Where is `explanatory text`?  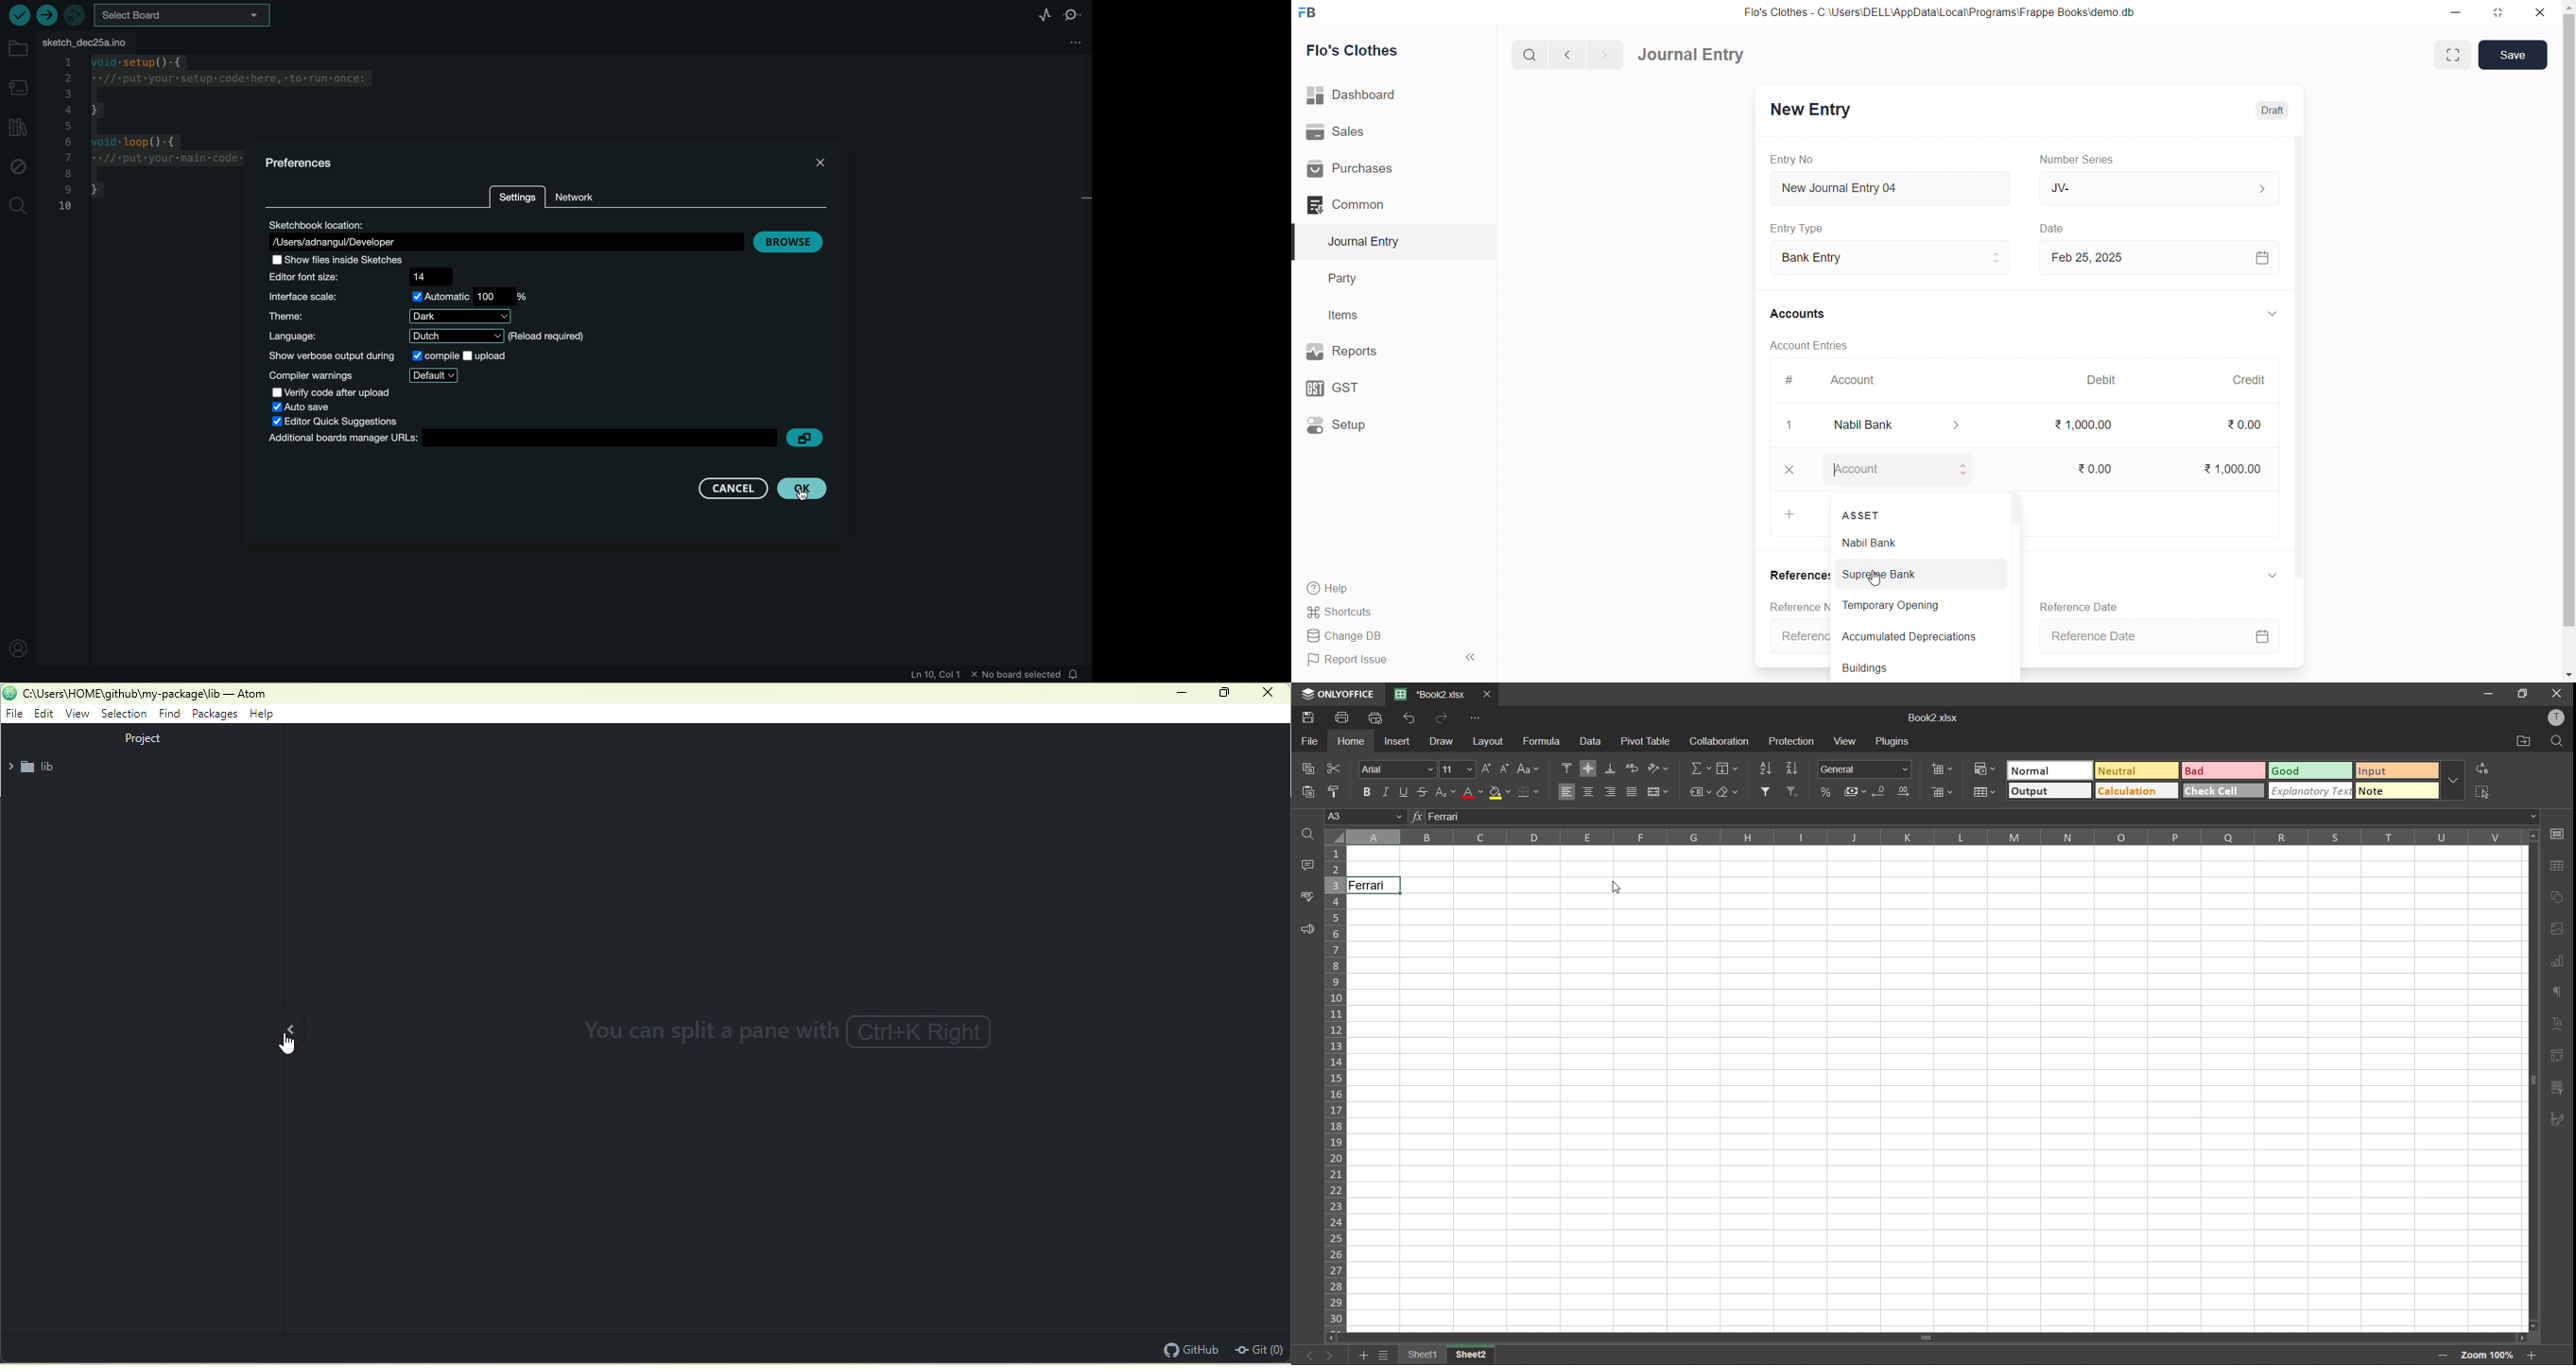 explanatory text is located at coordinates (2310, 791).